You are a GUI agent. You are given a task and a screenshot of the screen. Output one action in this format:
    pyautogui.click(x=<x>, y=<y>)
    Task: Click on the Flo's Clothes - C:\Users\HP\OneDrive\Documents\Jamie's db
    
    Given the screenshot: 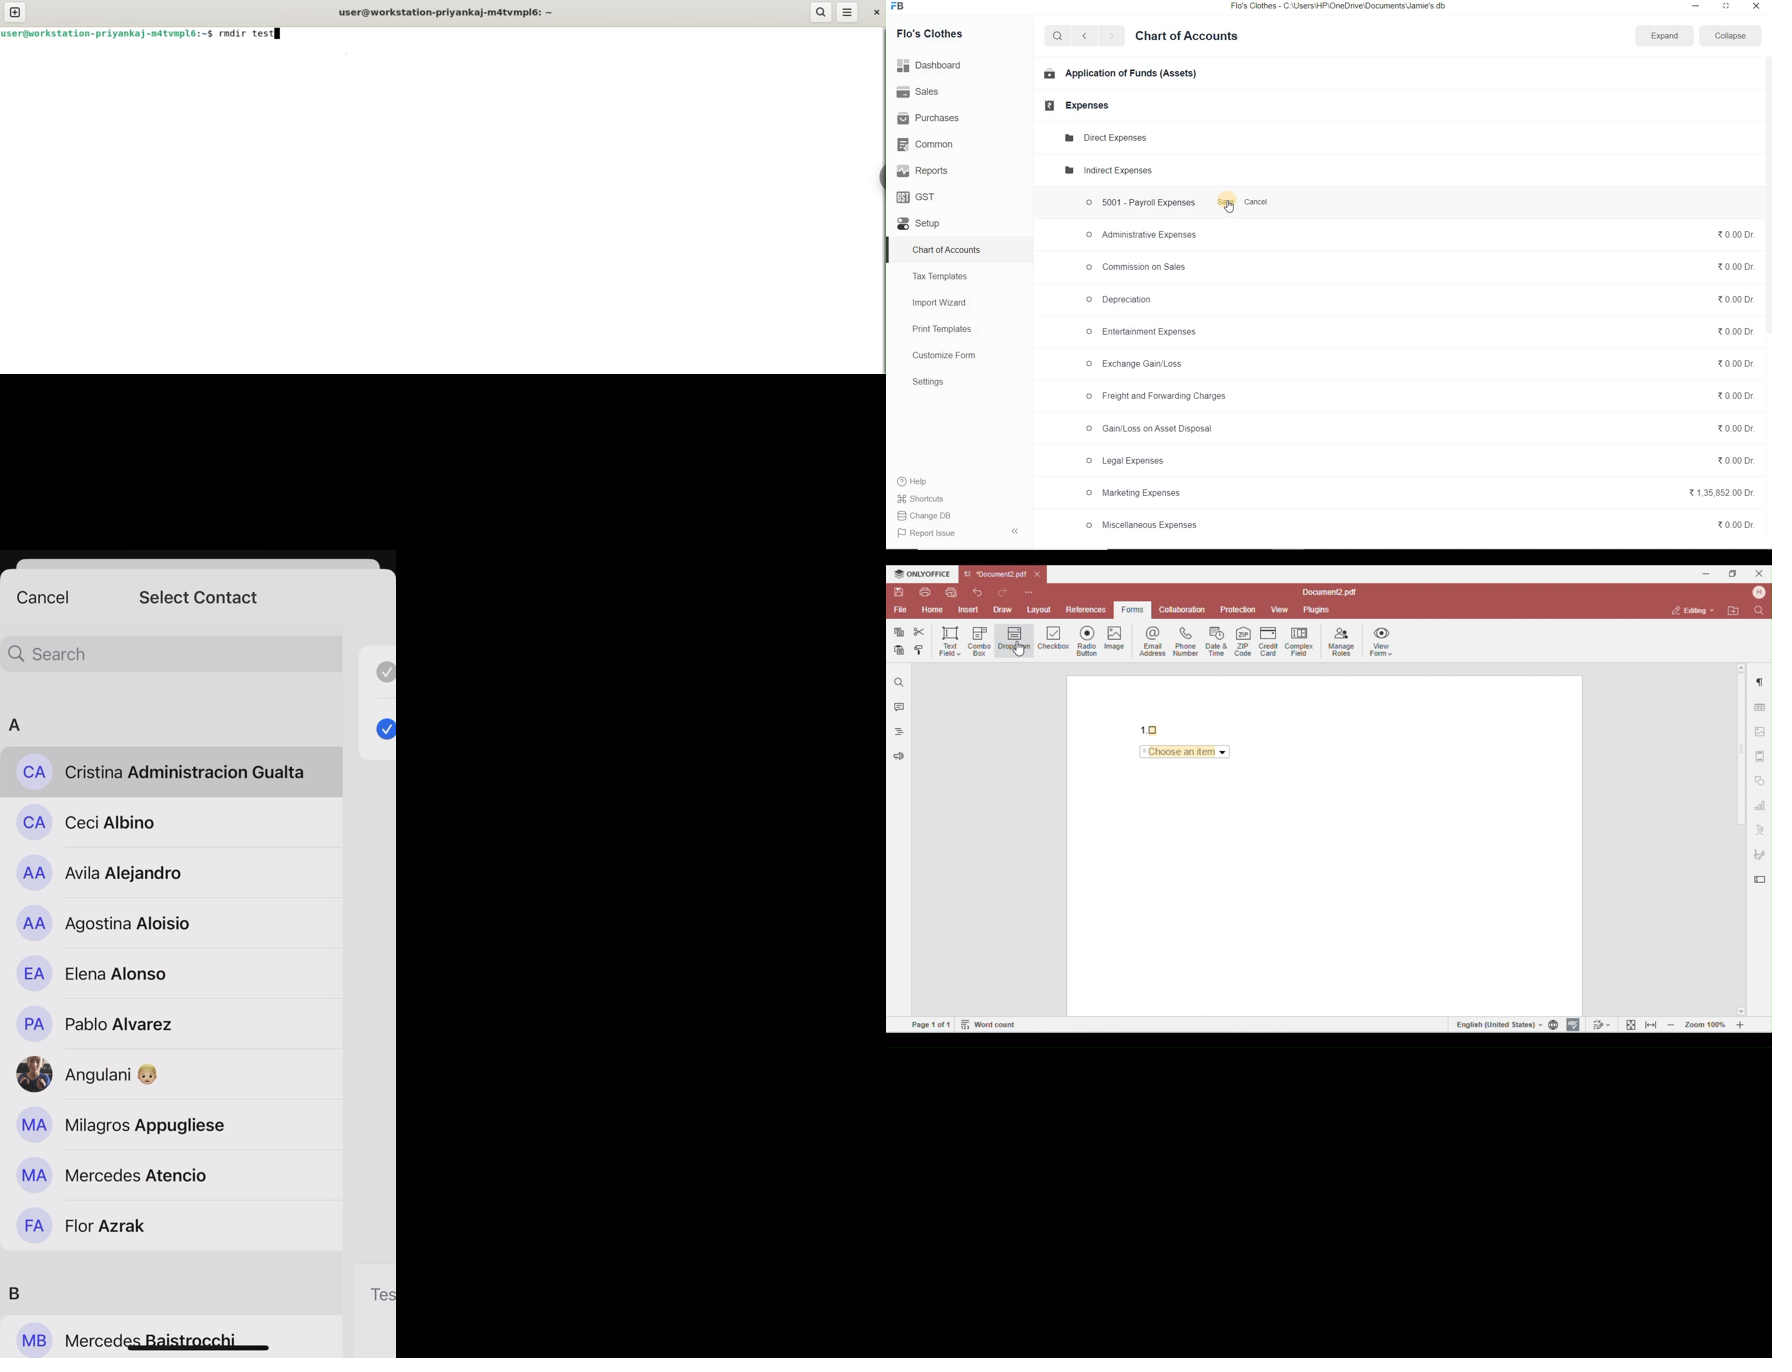 What is the action you would take?
    pyautogui.click(x=1345, y=7)
    